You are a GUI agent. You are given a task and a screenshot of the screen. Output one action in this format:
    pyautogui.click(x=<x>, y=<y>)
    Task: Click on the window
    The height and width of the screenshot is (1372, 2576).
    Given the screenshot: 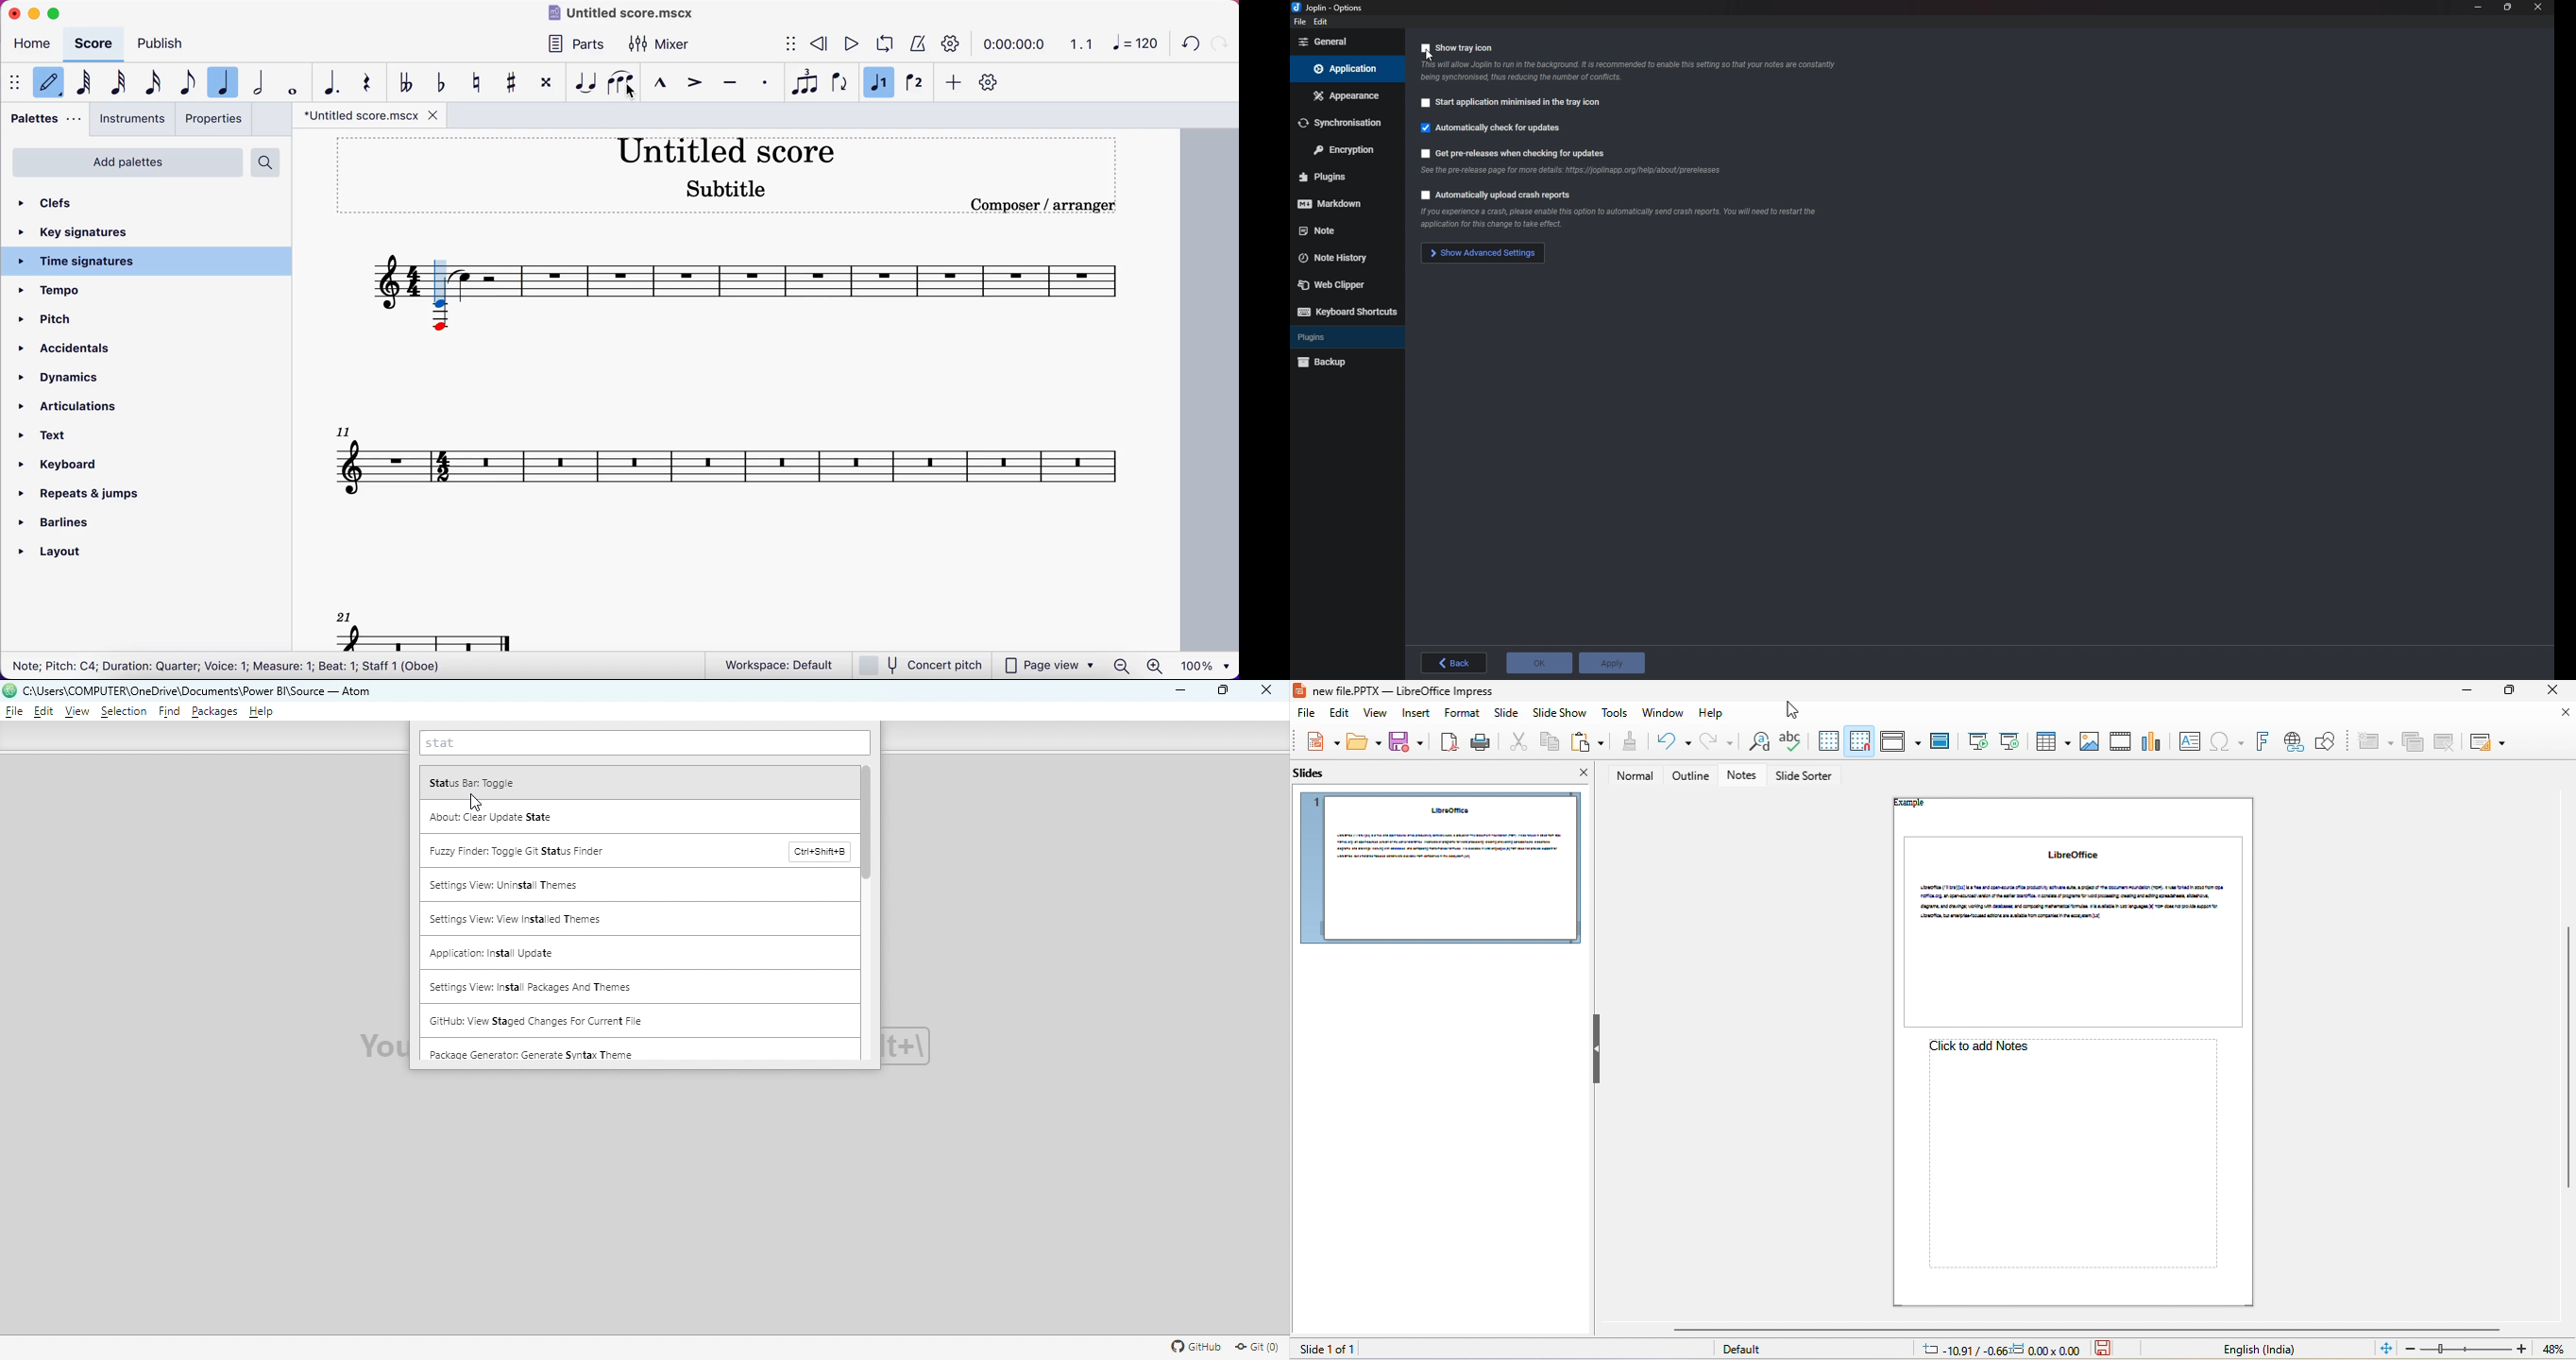 What is the action you would take?
    pyautogui.click(x=1664, y=713)
    